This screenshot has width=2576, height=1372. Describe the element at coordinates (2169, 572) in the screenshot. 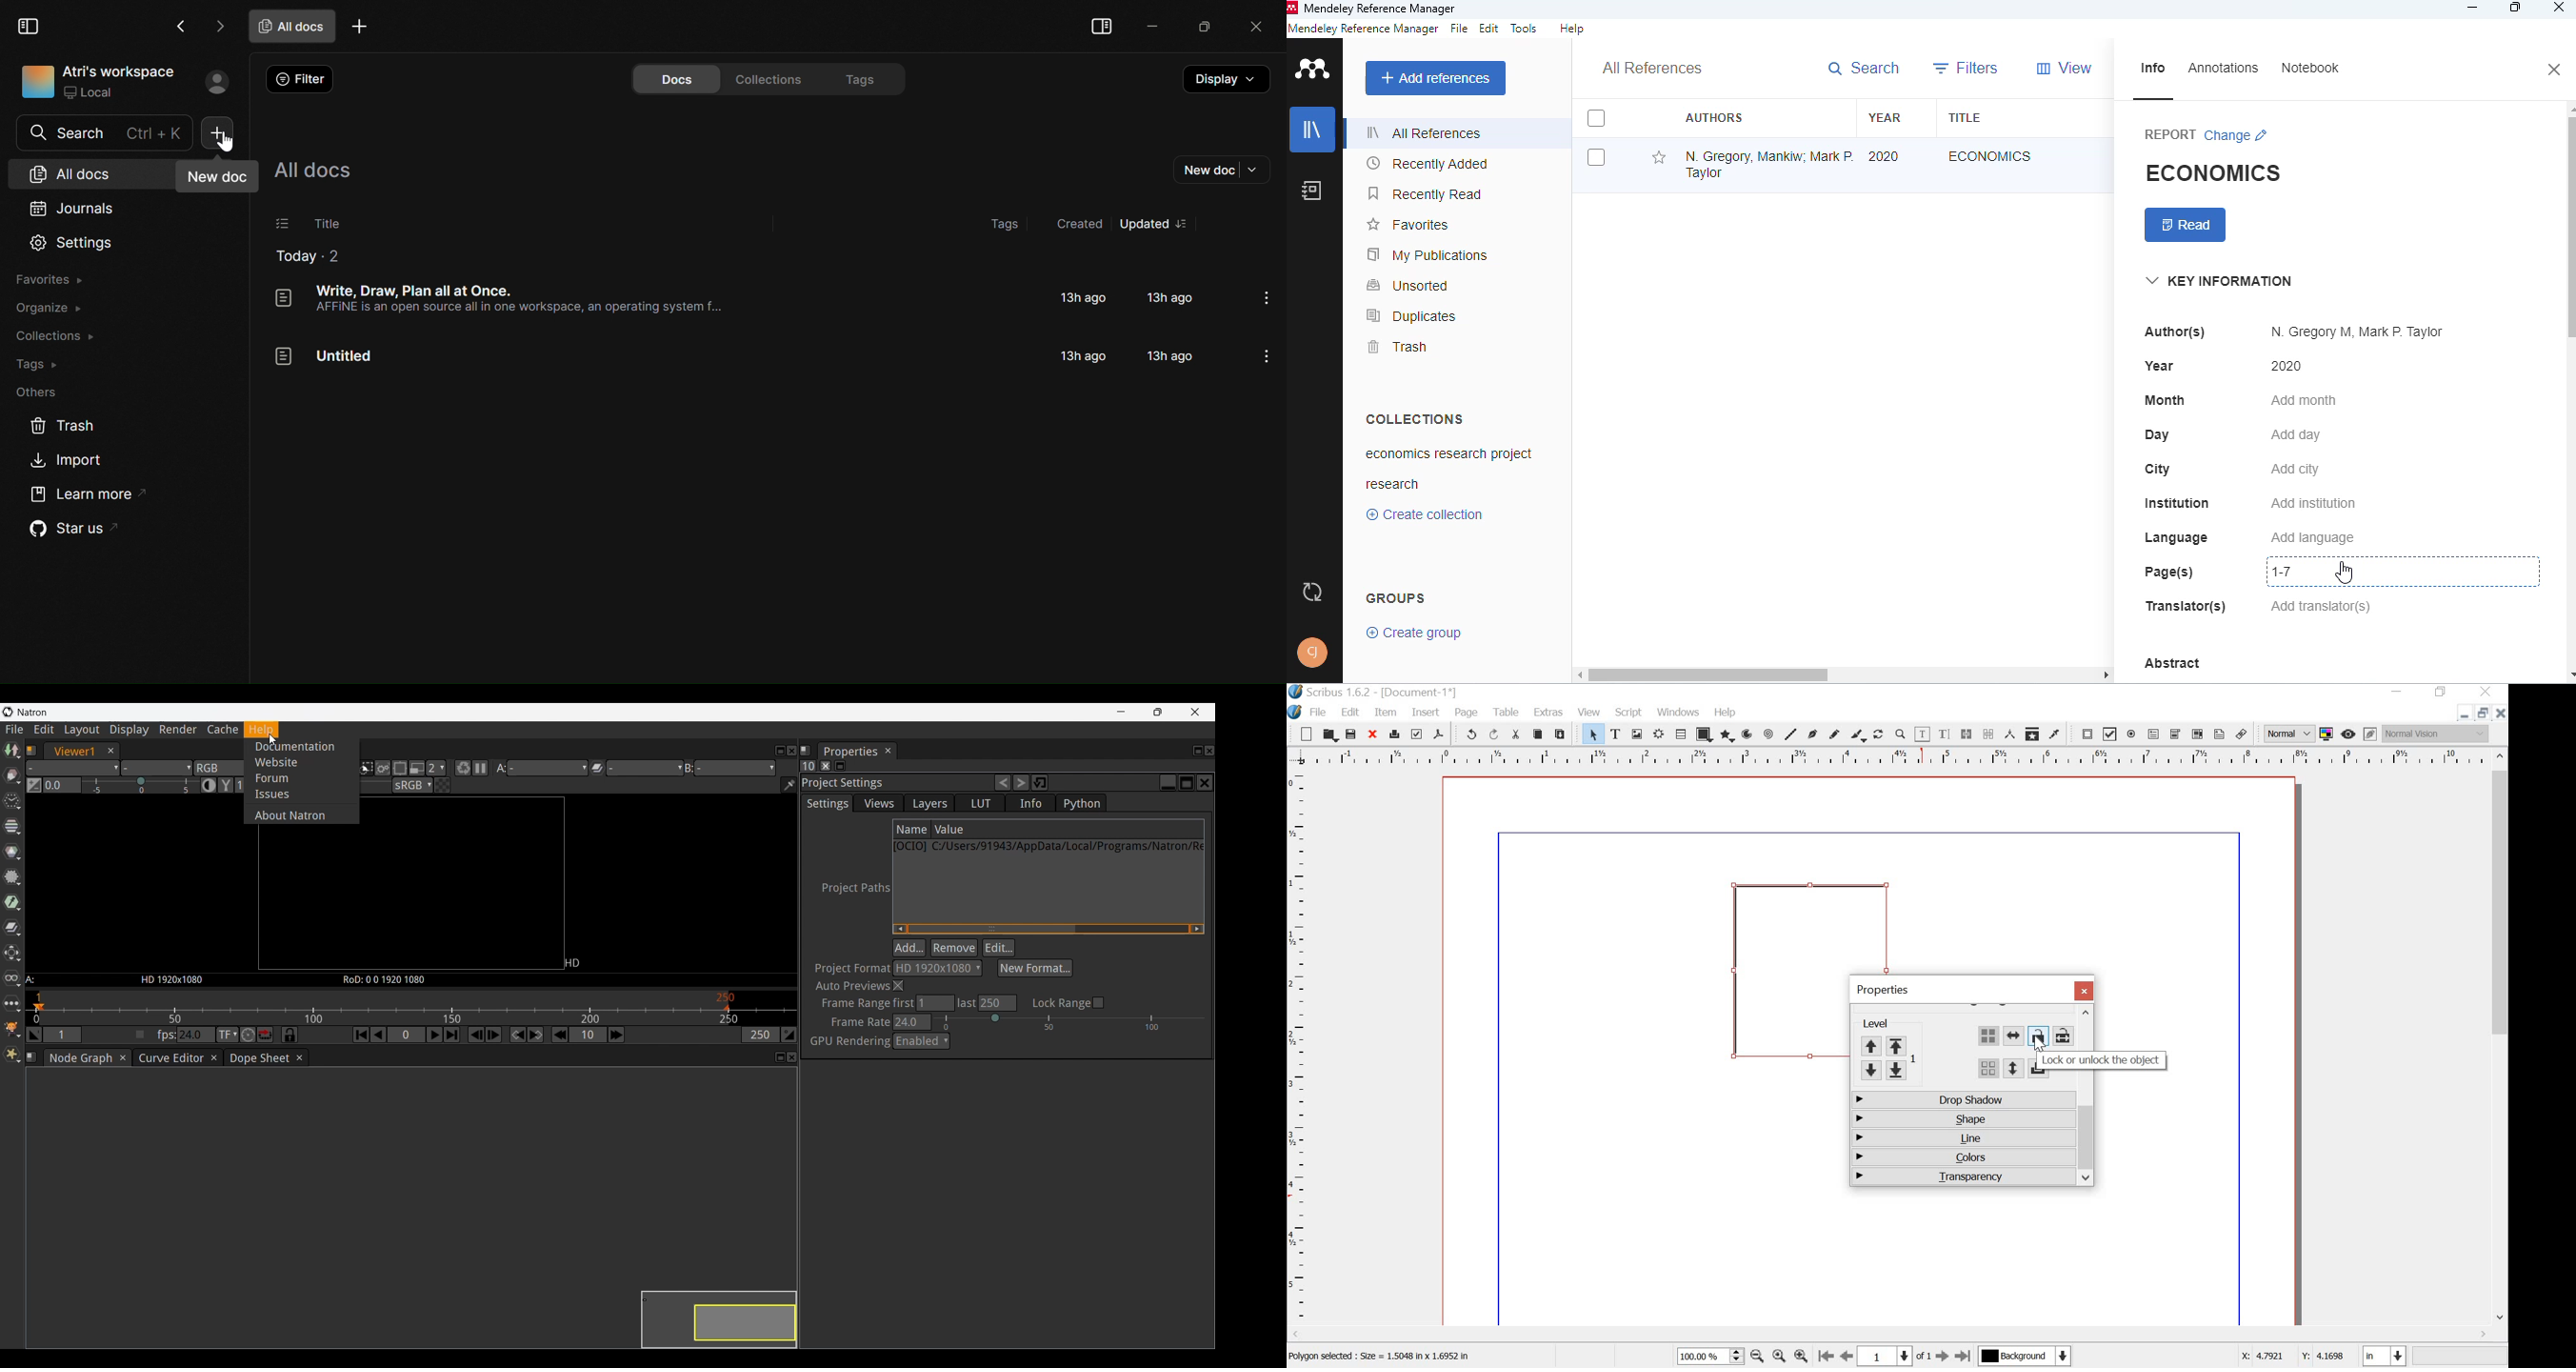

I see `page(s)` at that location.